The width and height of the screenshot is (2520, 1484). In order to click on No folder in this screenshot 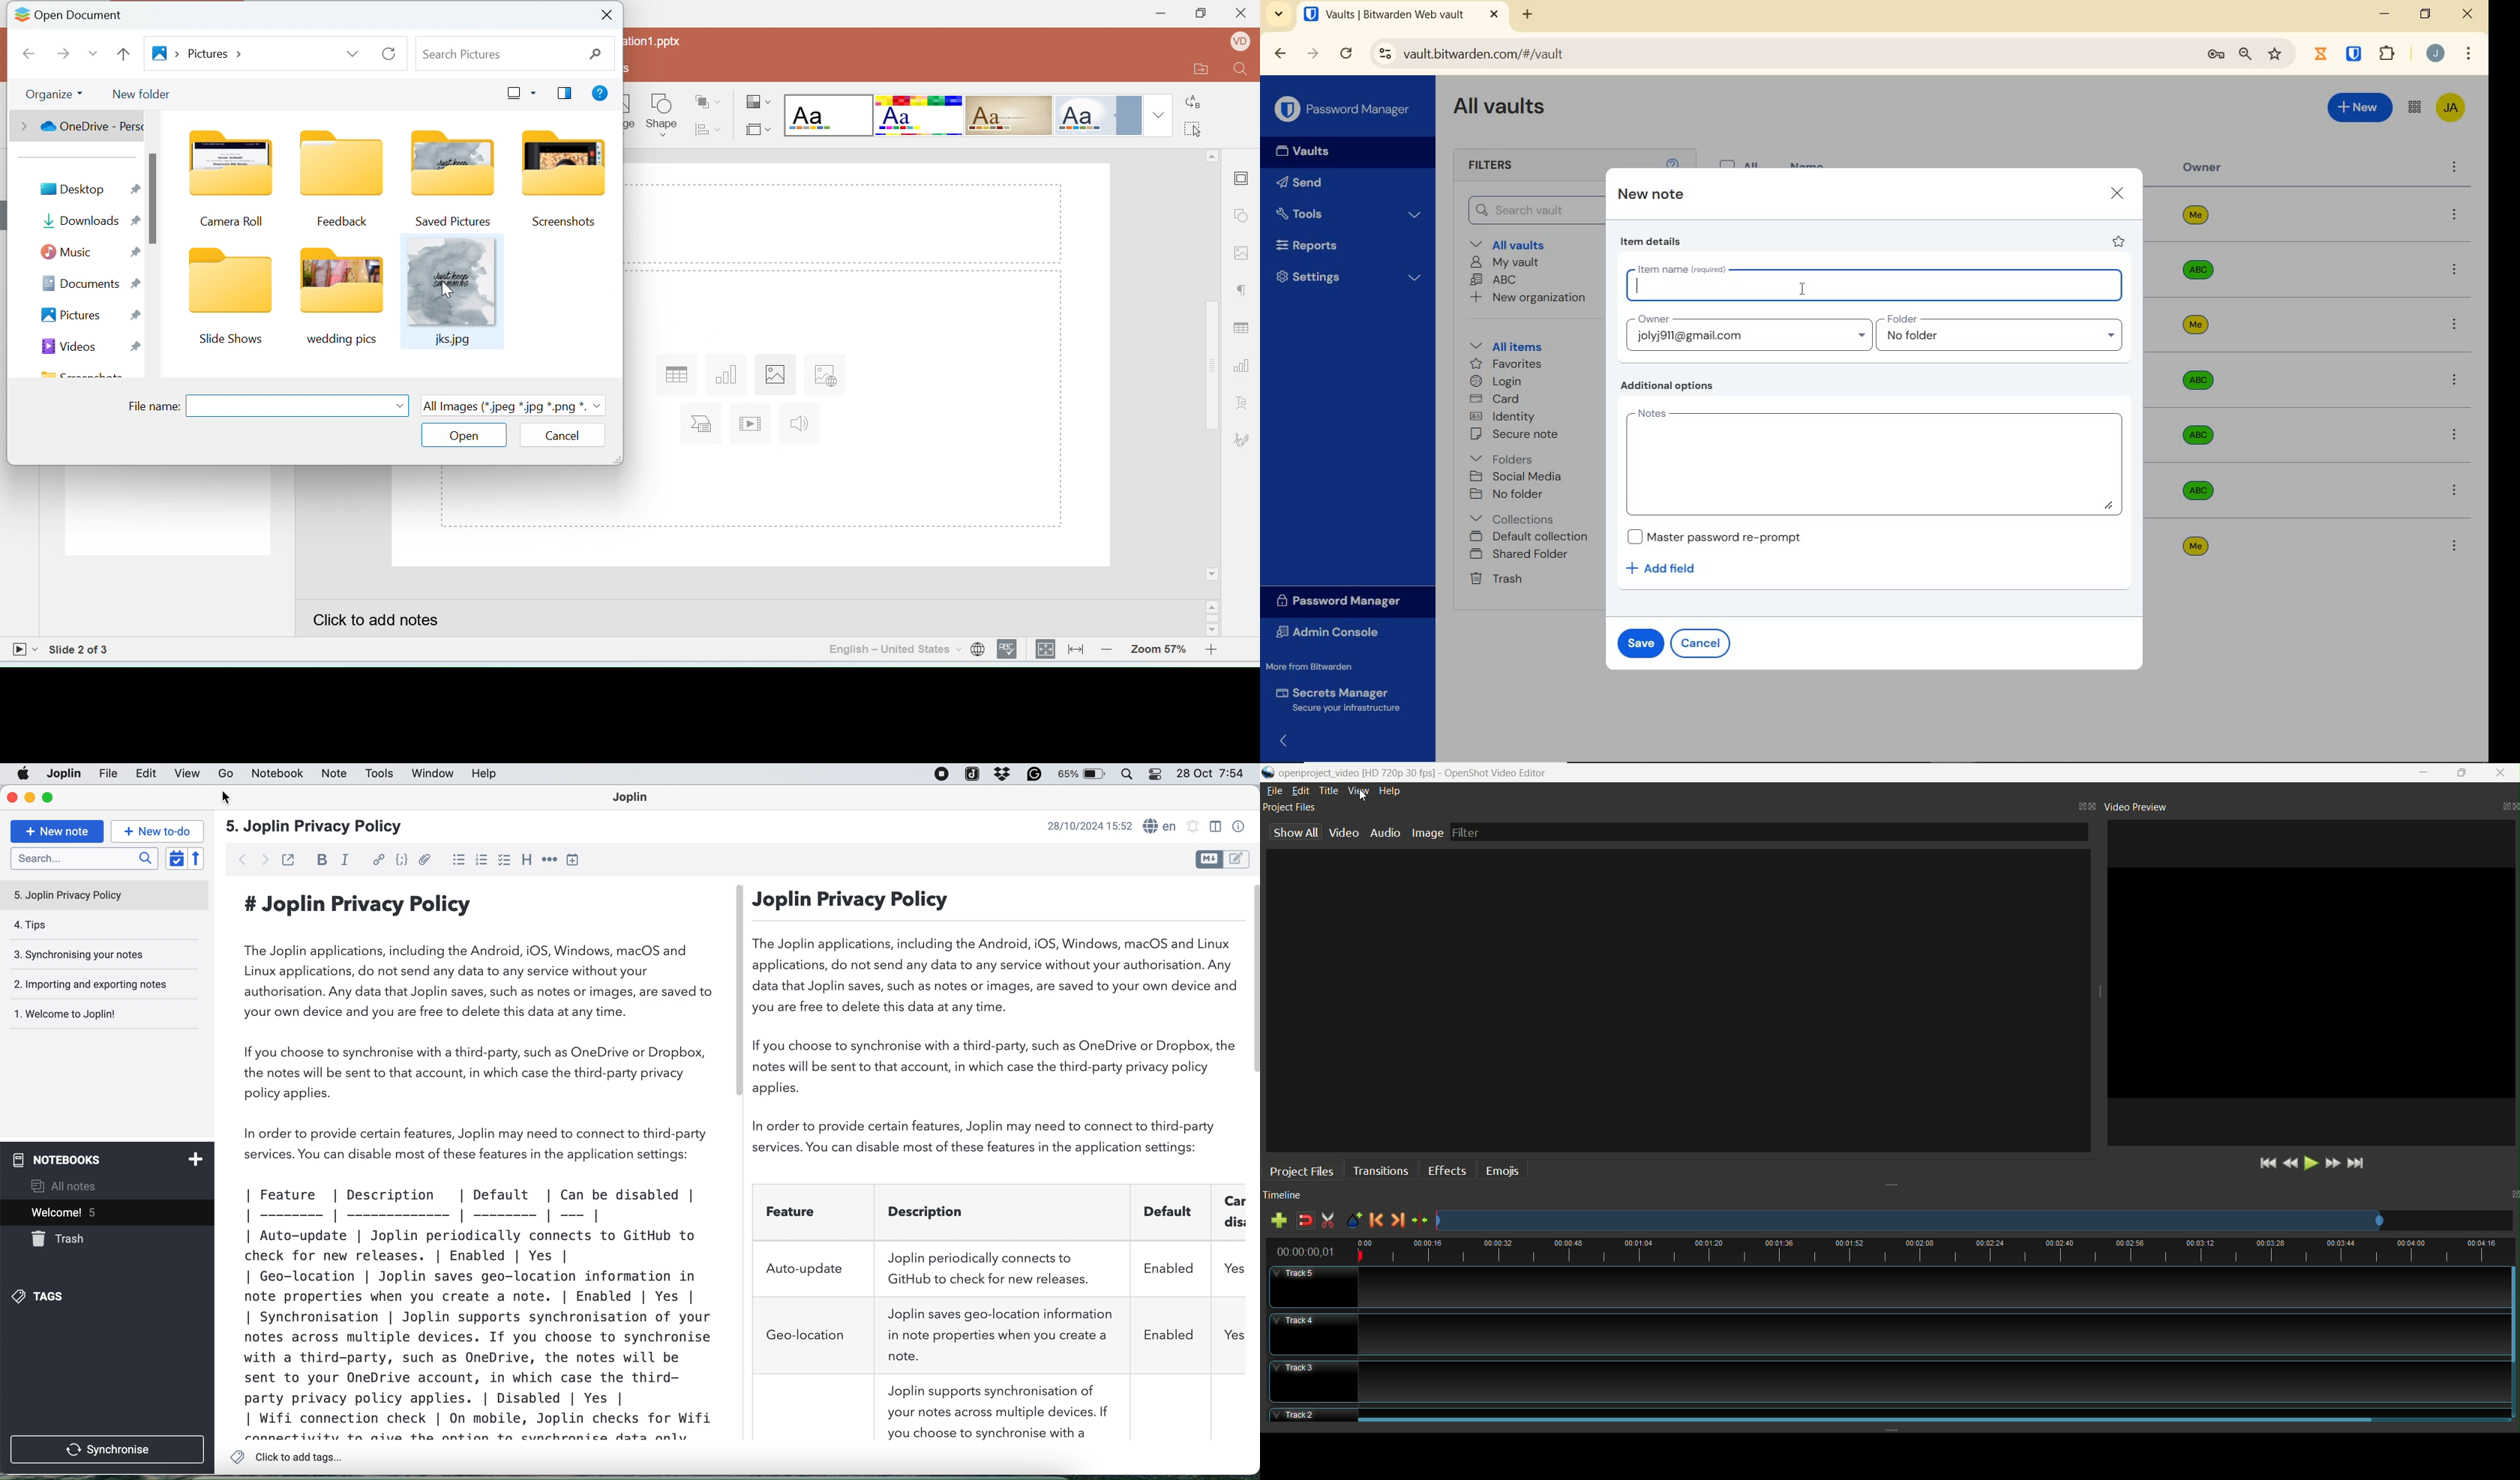, I will do `click(1509, 494)`.